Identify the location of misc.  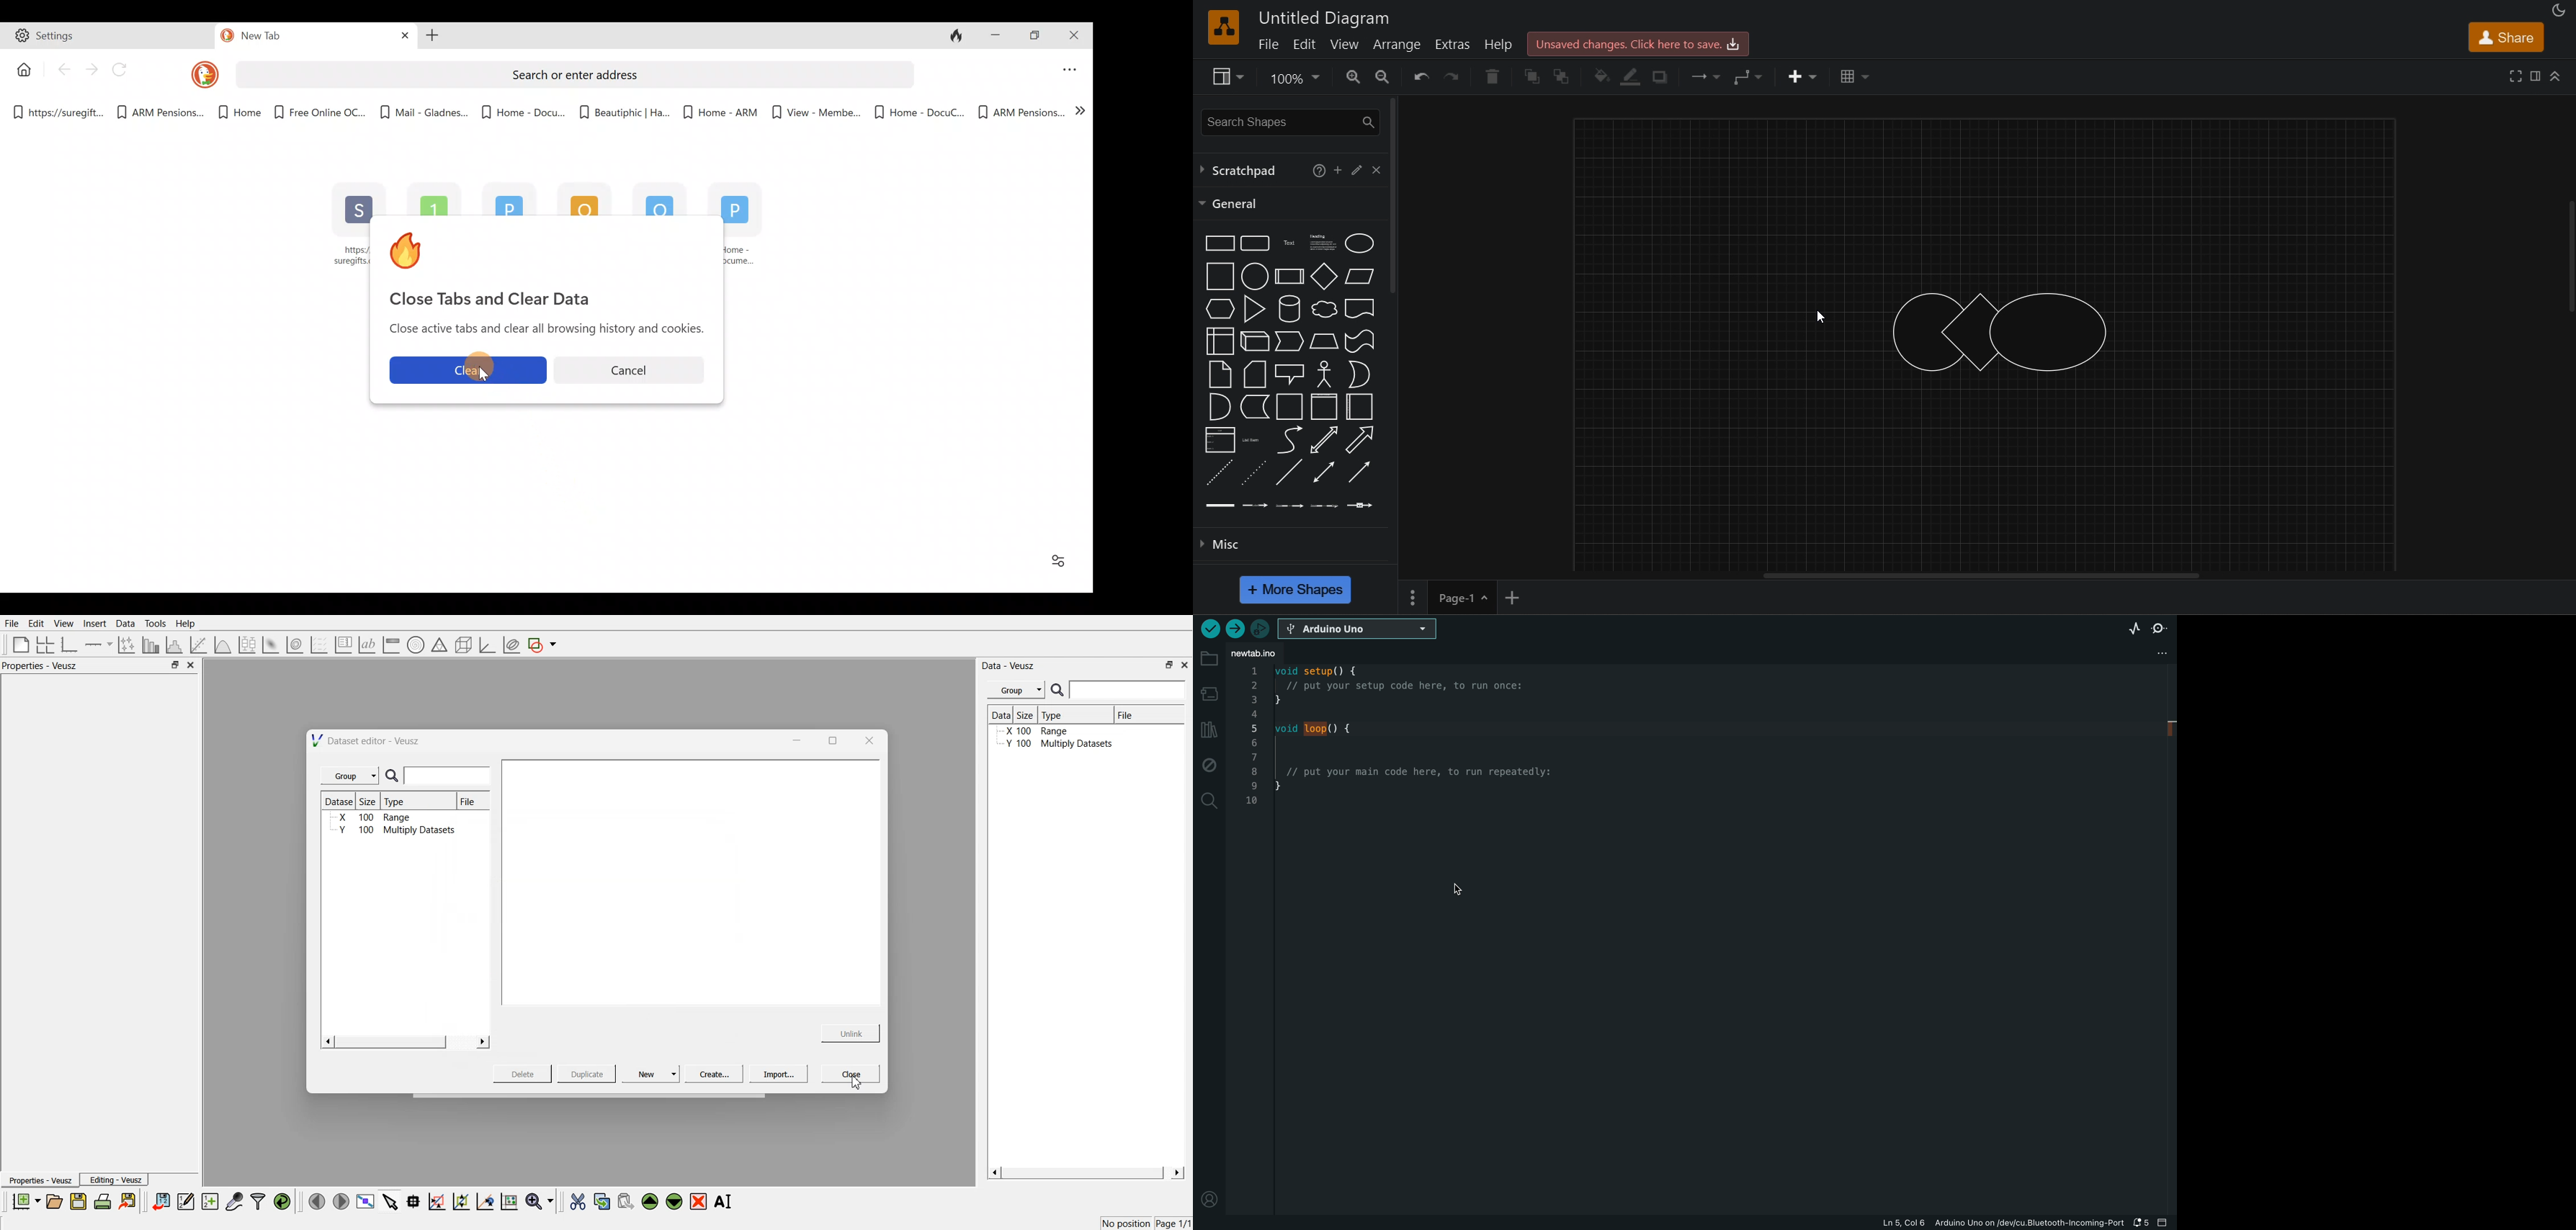
(1297, 542).